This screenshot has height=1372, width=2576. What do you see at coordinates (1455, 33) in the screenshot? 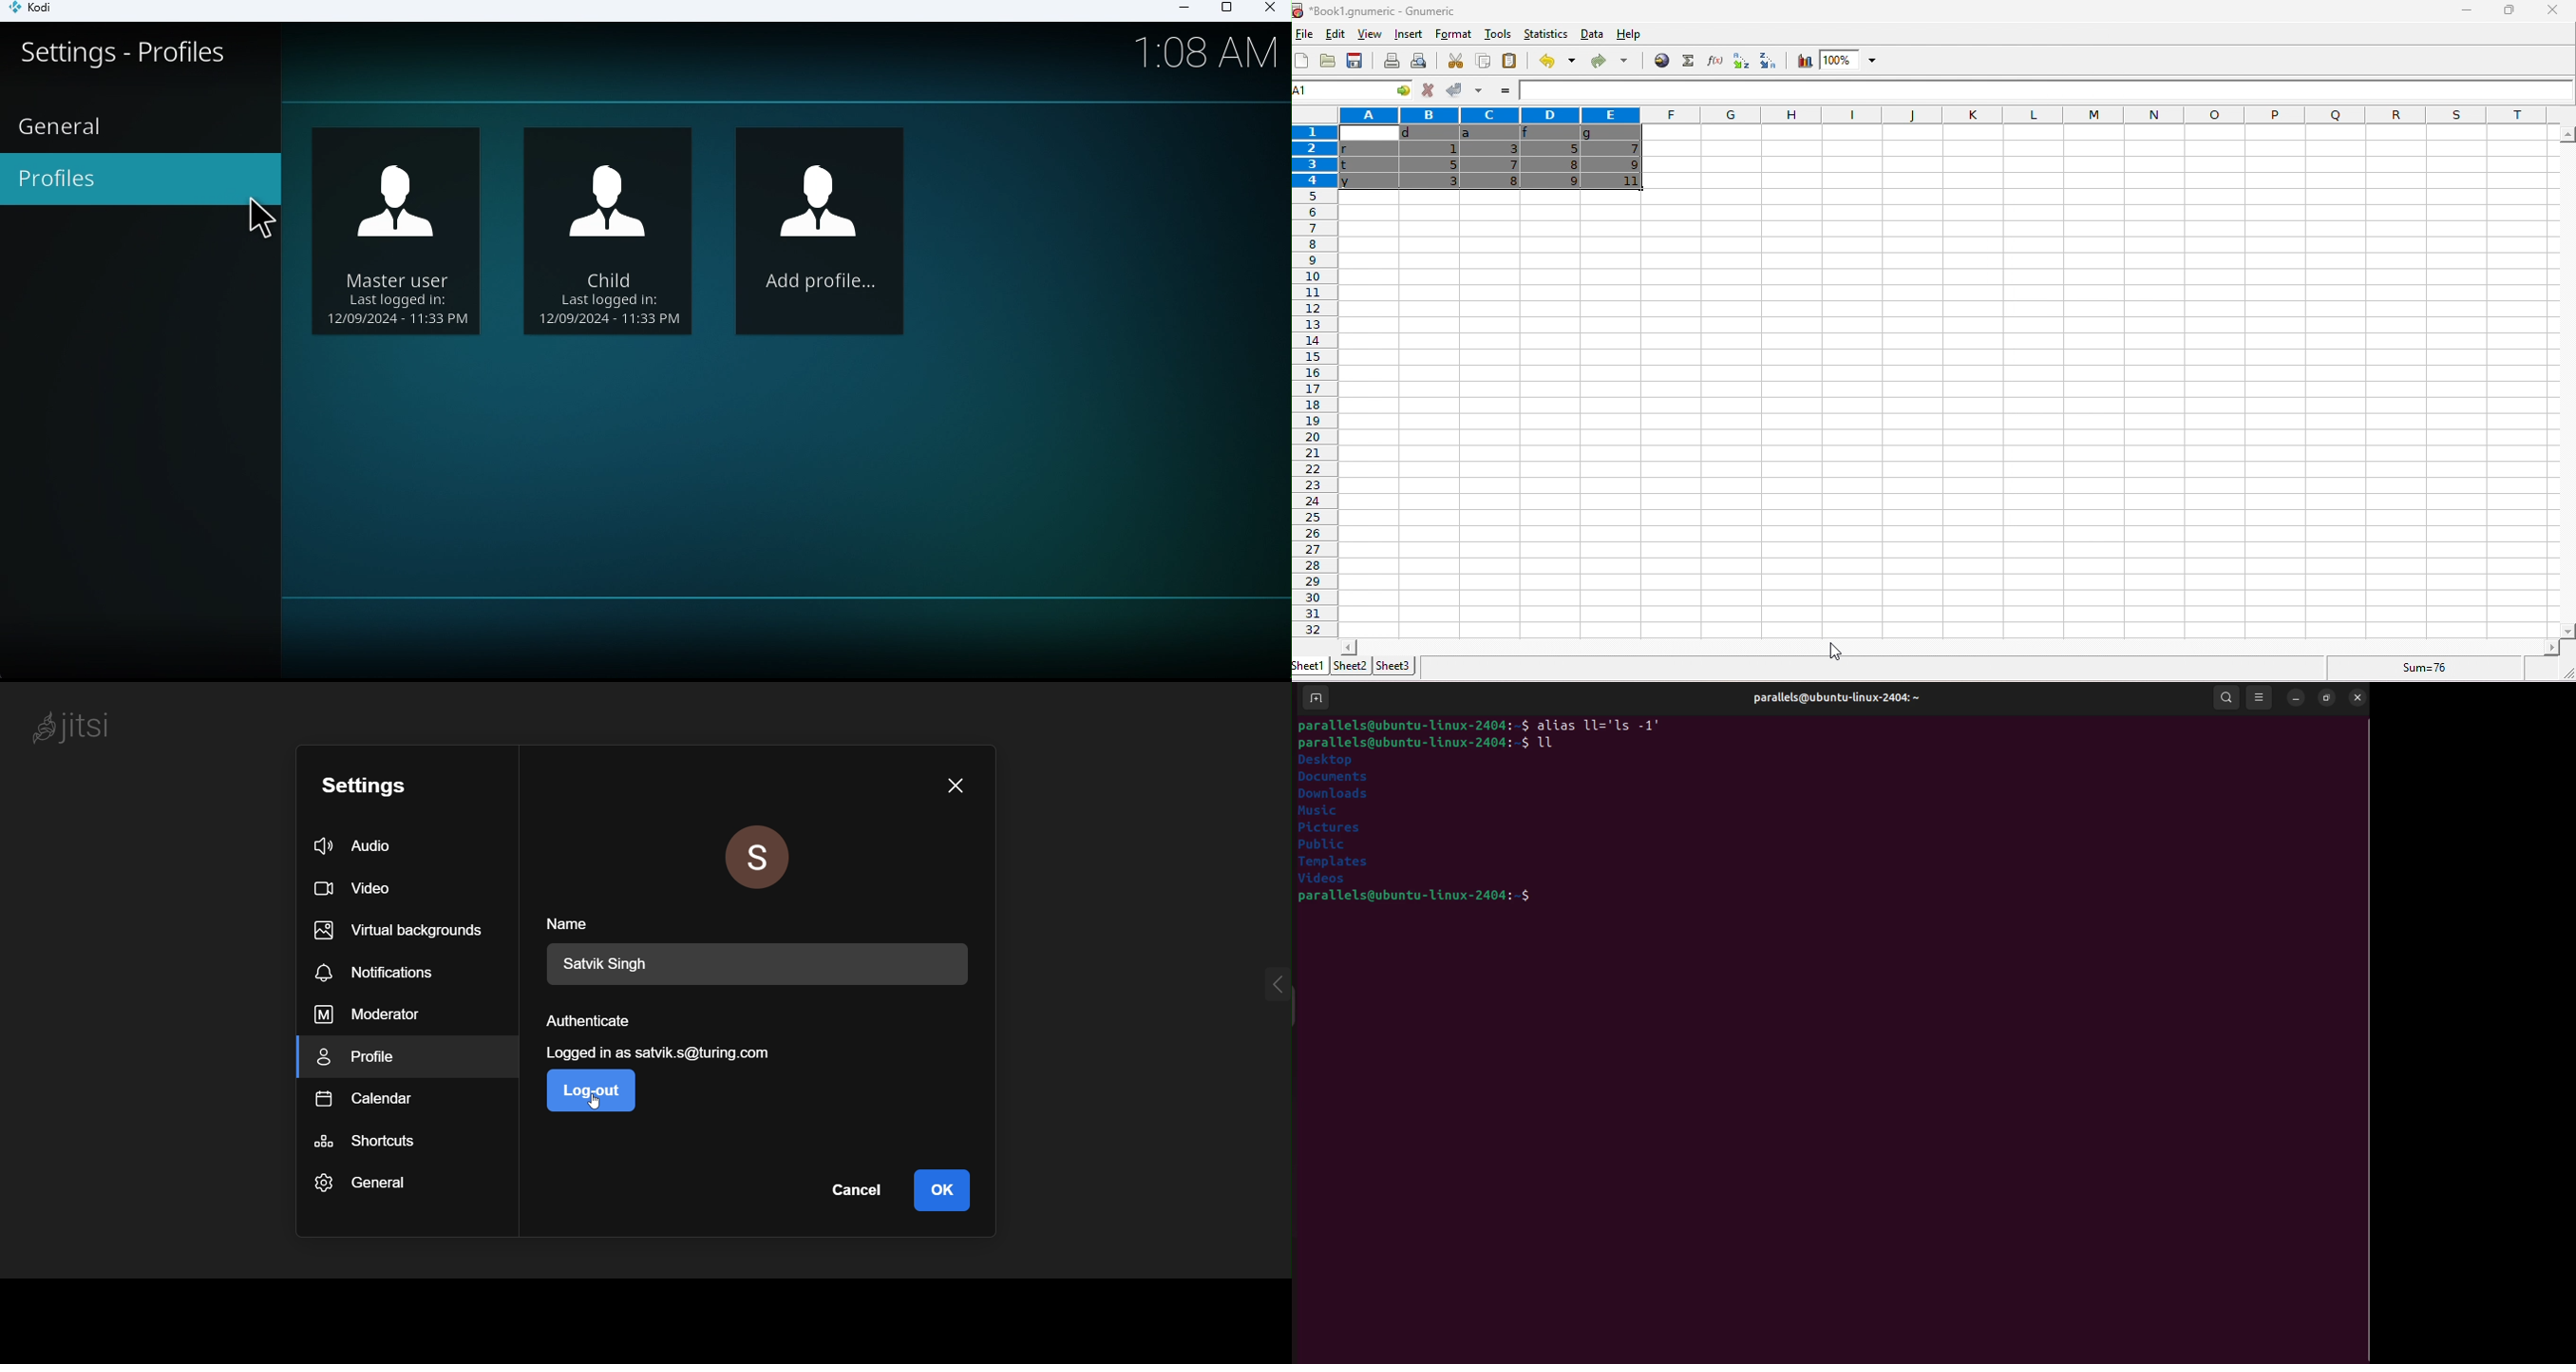
I see `format` at bounding box center [1455, 33].